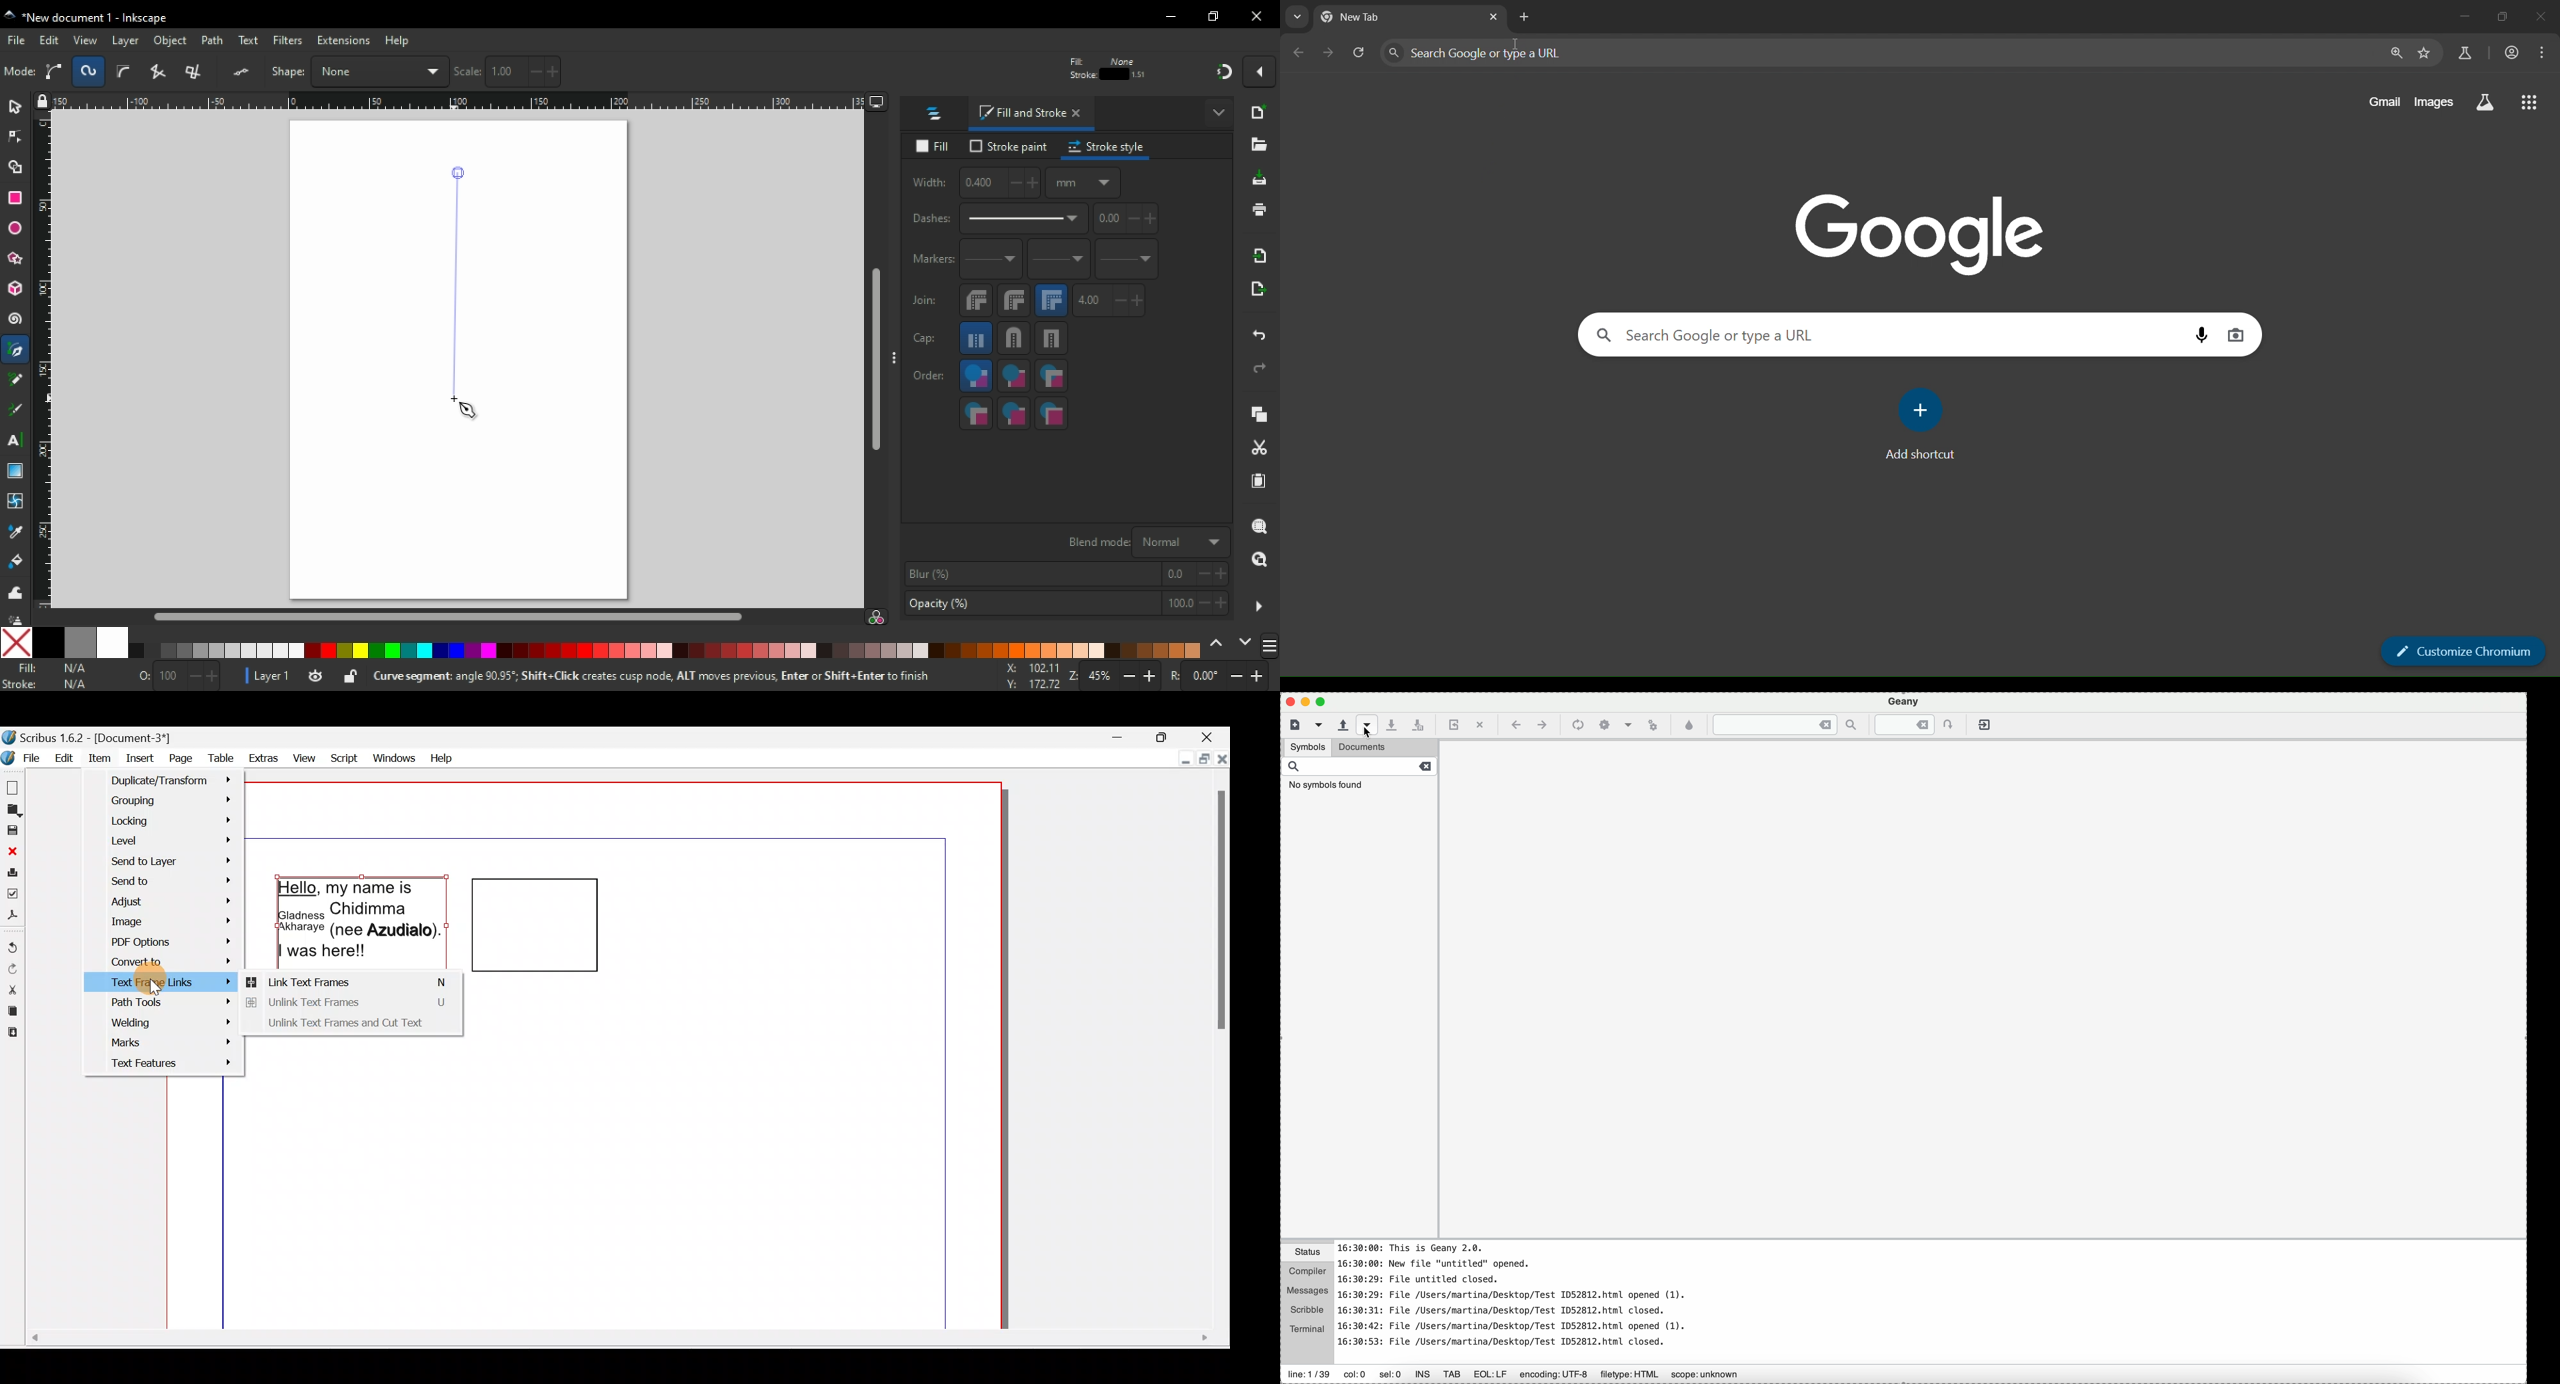 Image resolution: width=2576 pixels, height=1400 pixels. What do you see at coordinates (16, 135) in the screenshot?
I see `node tool` at bounding box center [16, 135].